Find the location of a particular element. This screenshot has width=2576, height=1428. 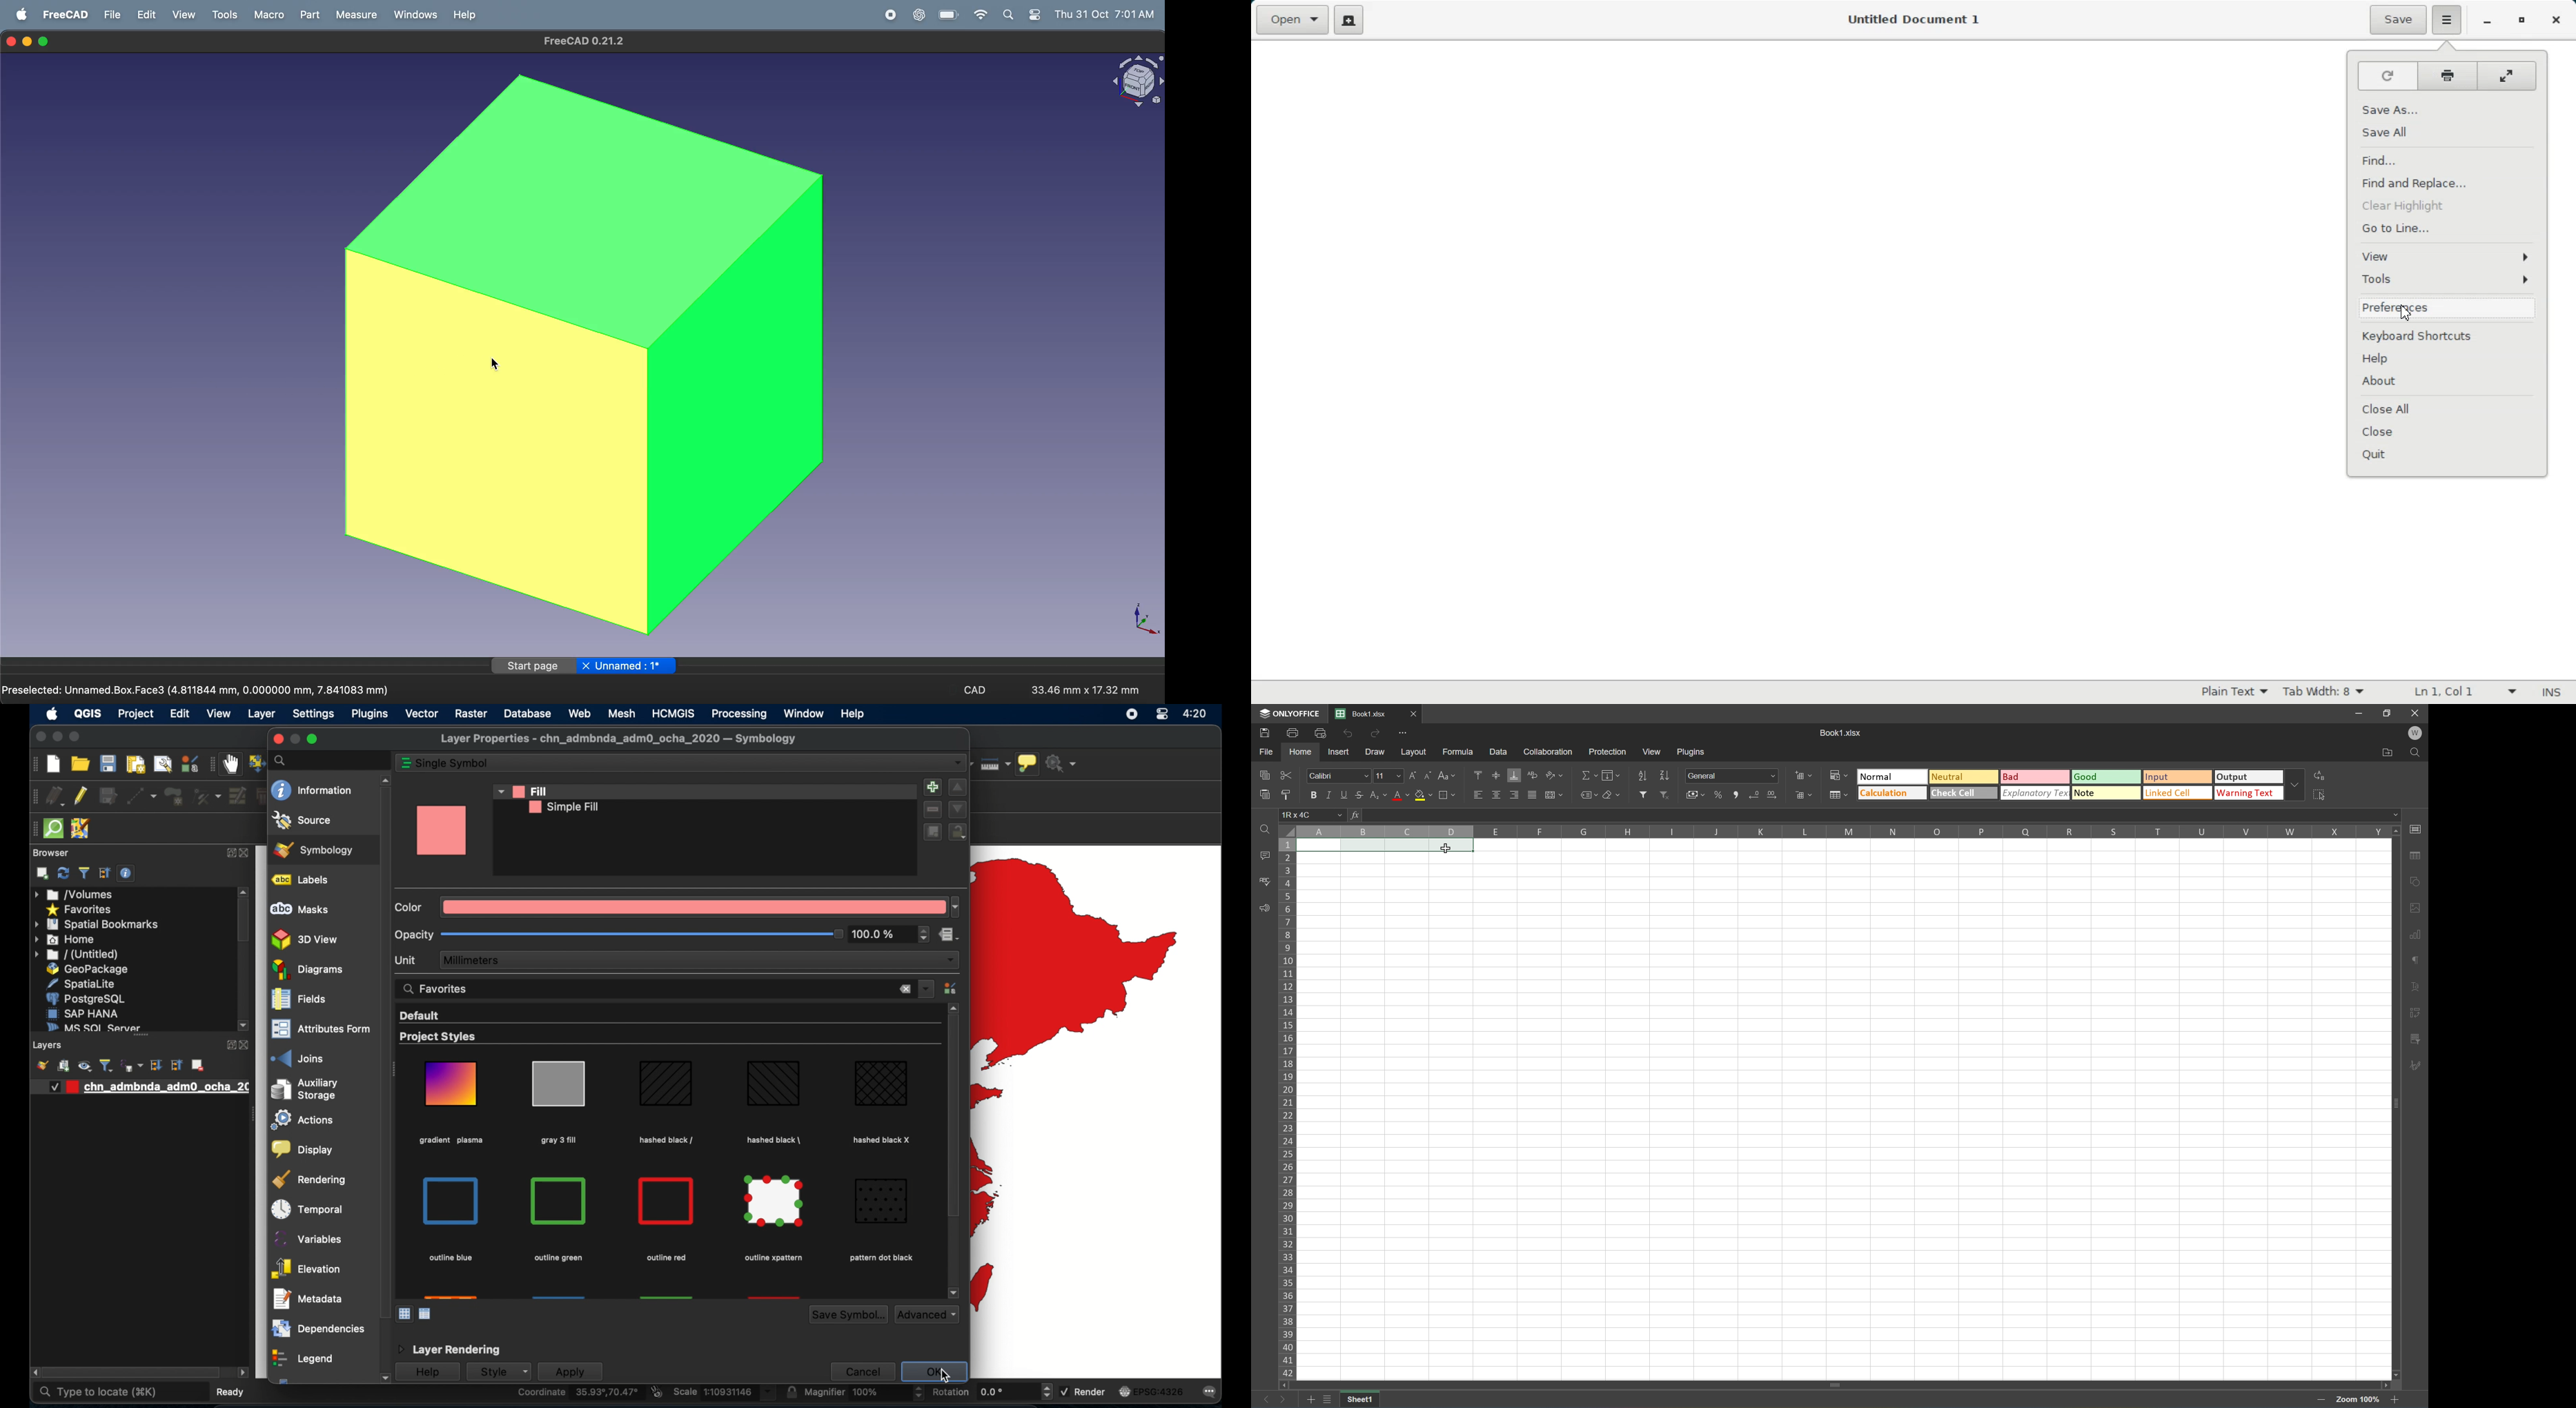

Untitled Document 1 is located at coordinates (1911, 19).